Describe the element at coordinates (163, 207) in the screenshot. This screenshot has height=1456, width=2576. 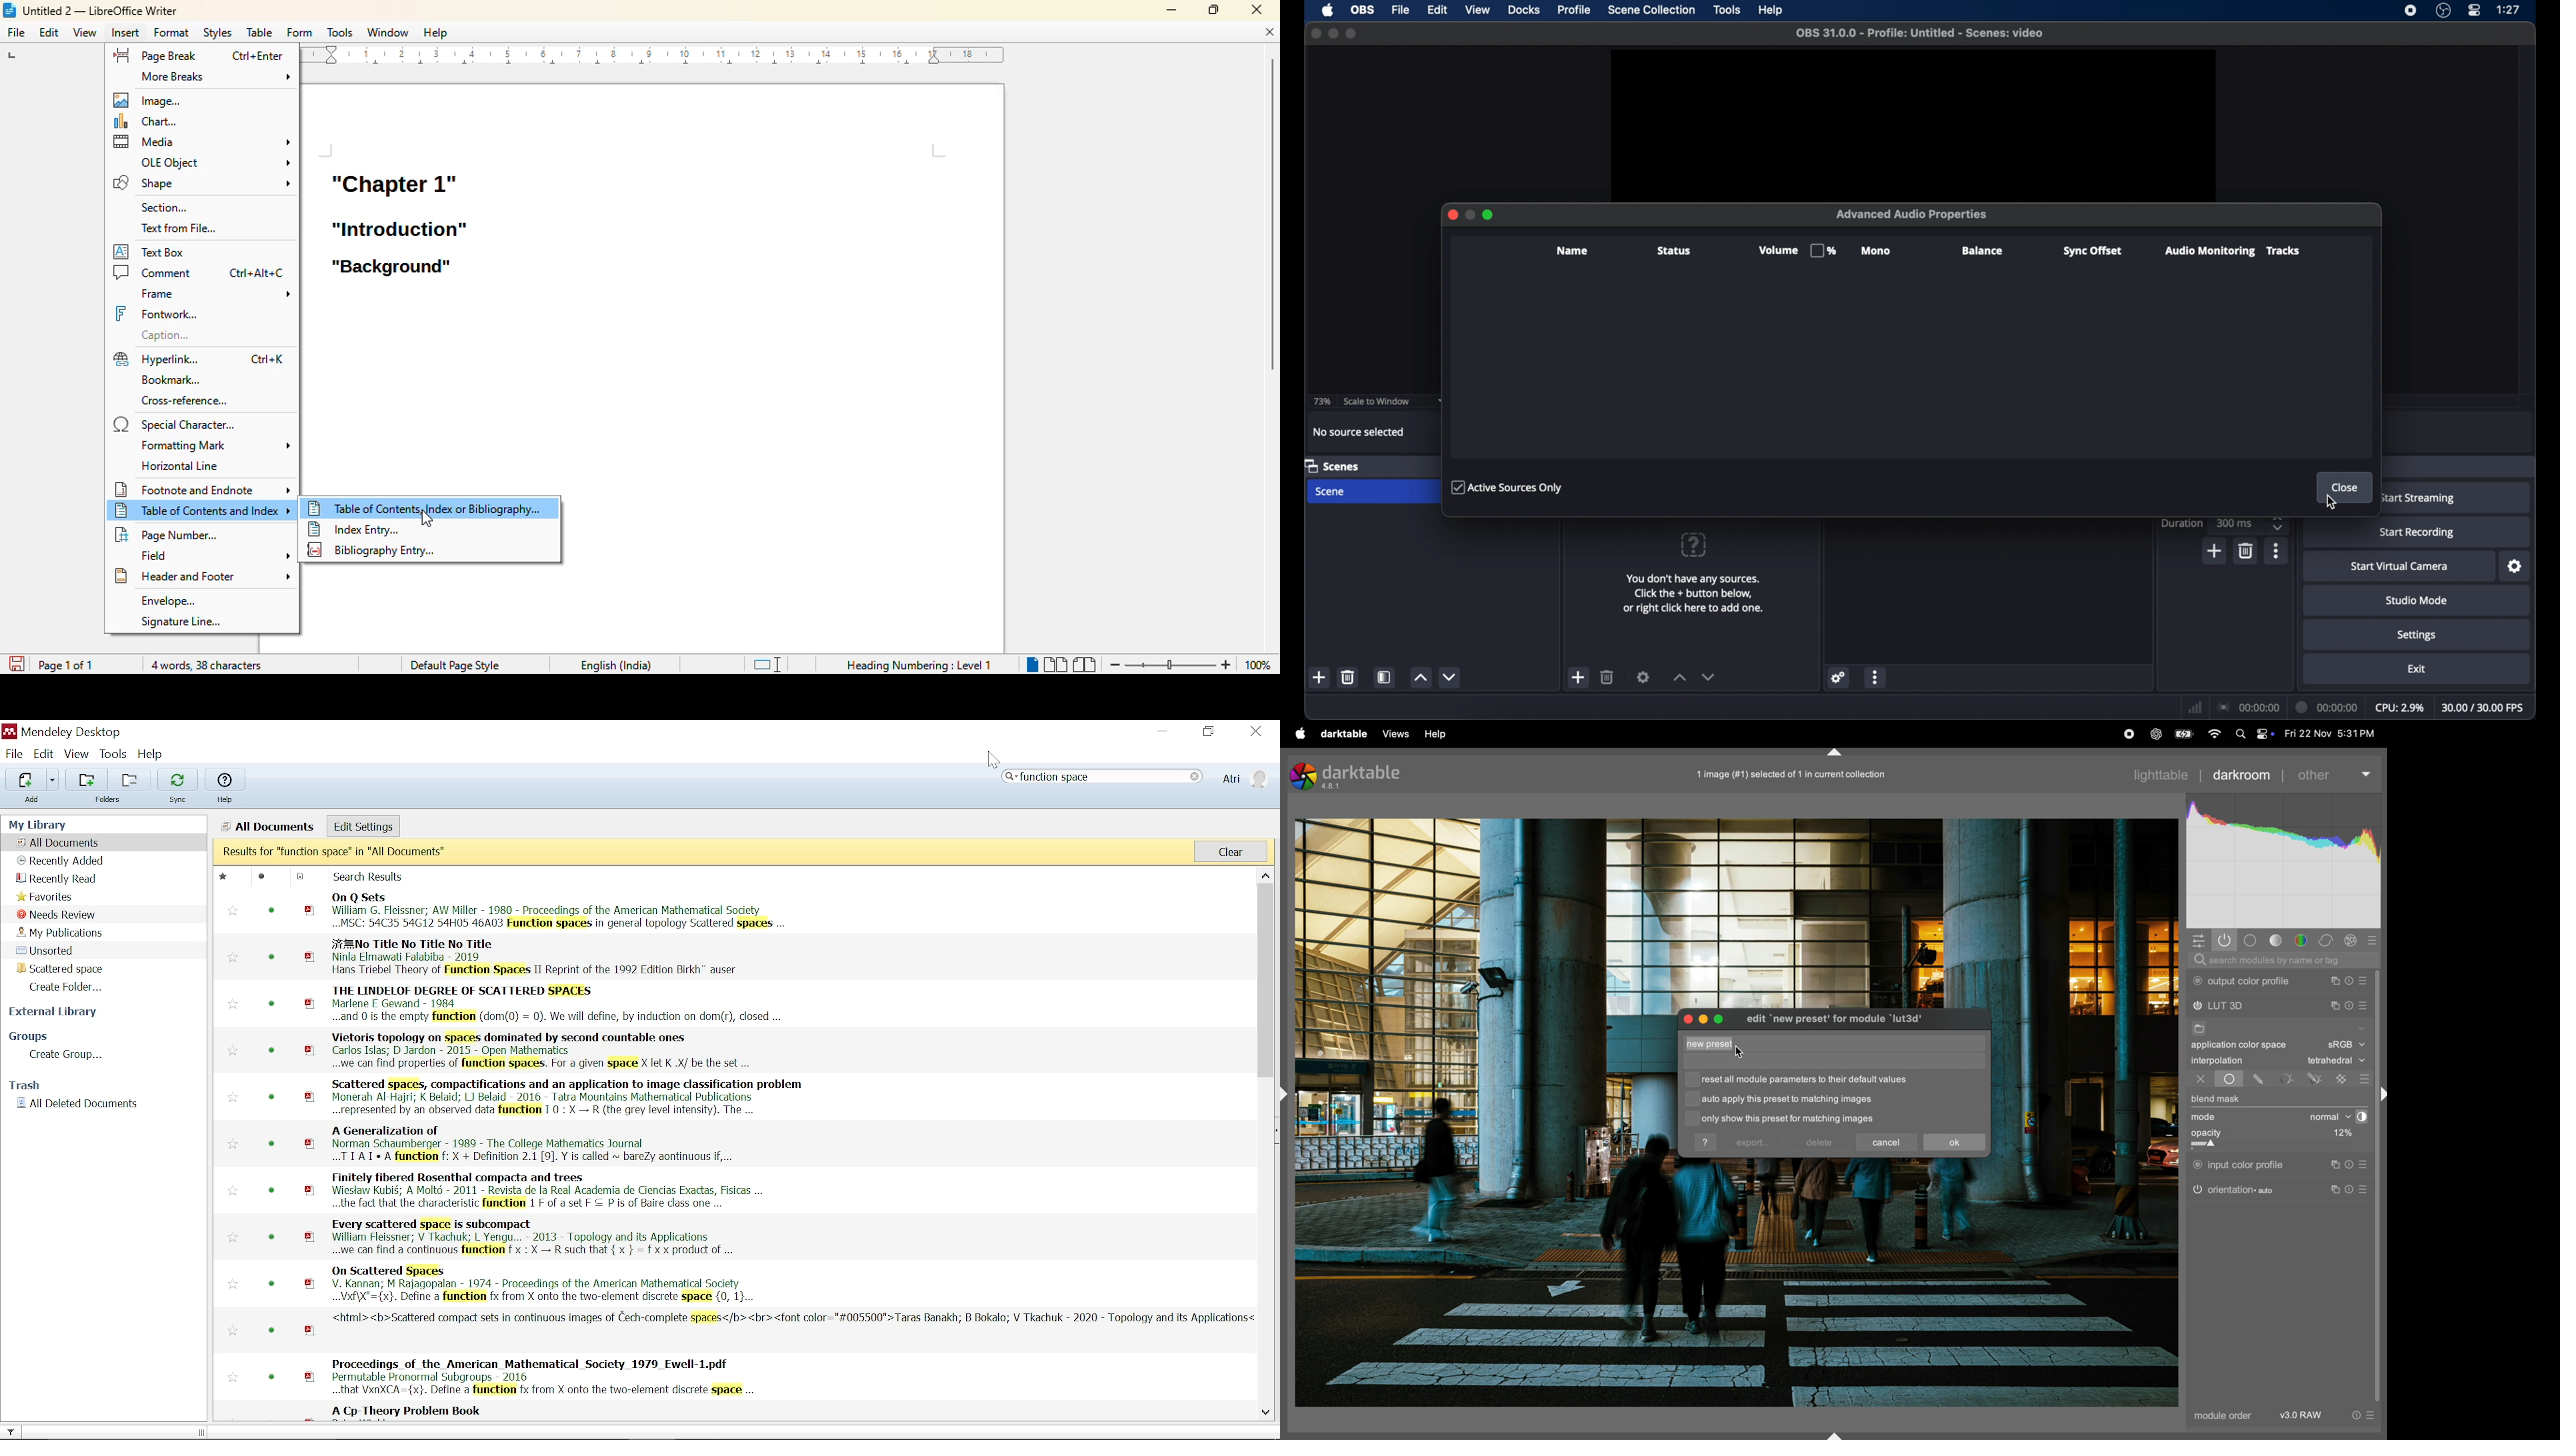
I see `section` at that location.